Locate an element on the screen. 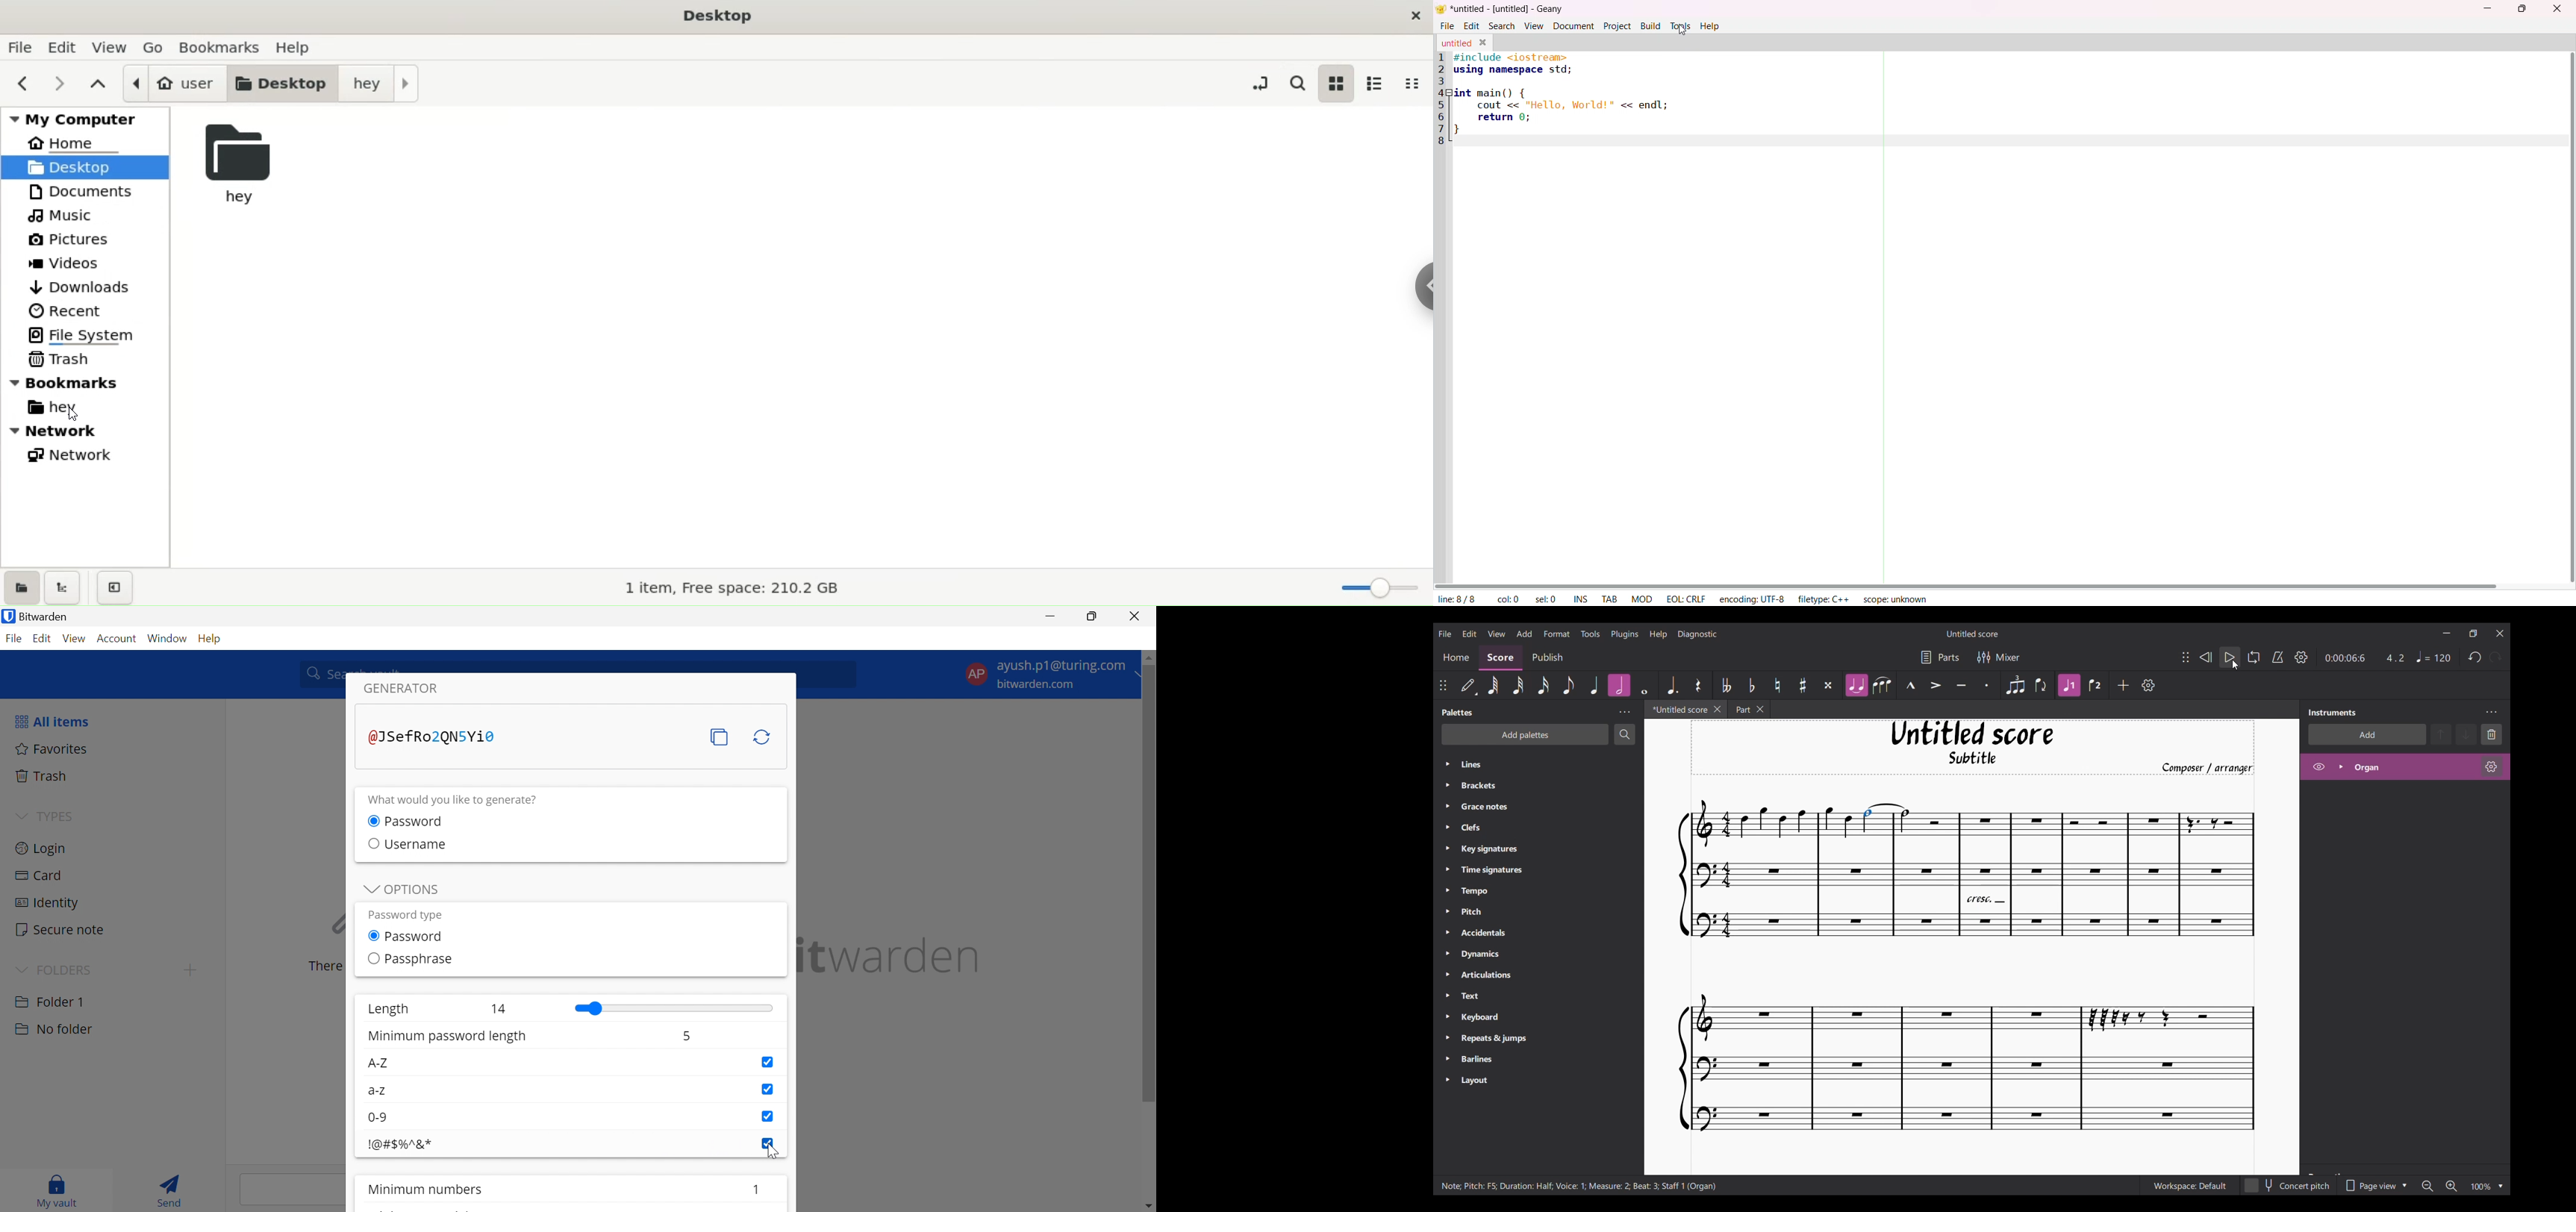 The height and width of the screenshot is (1232, 2576). Toggle sharp is located at coordinates (1803, 685).